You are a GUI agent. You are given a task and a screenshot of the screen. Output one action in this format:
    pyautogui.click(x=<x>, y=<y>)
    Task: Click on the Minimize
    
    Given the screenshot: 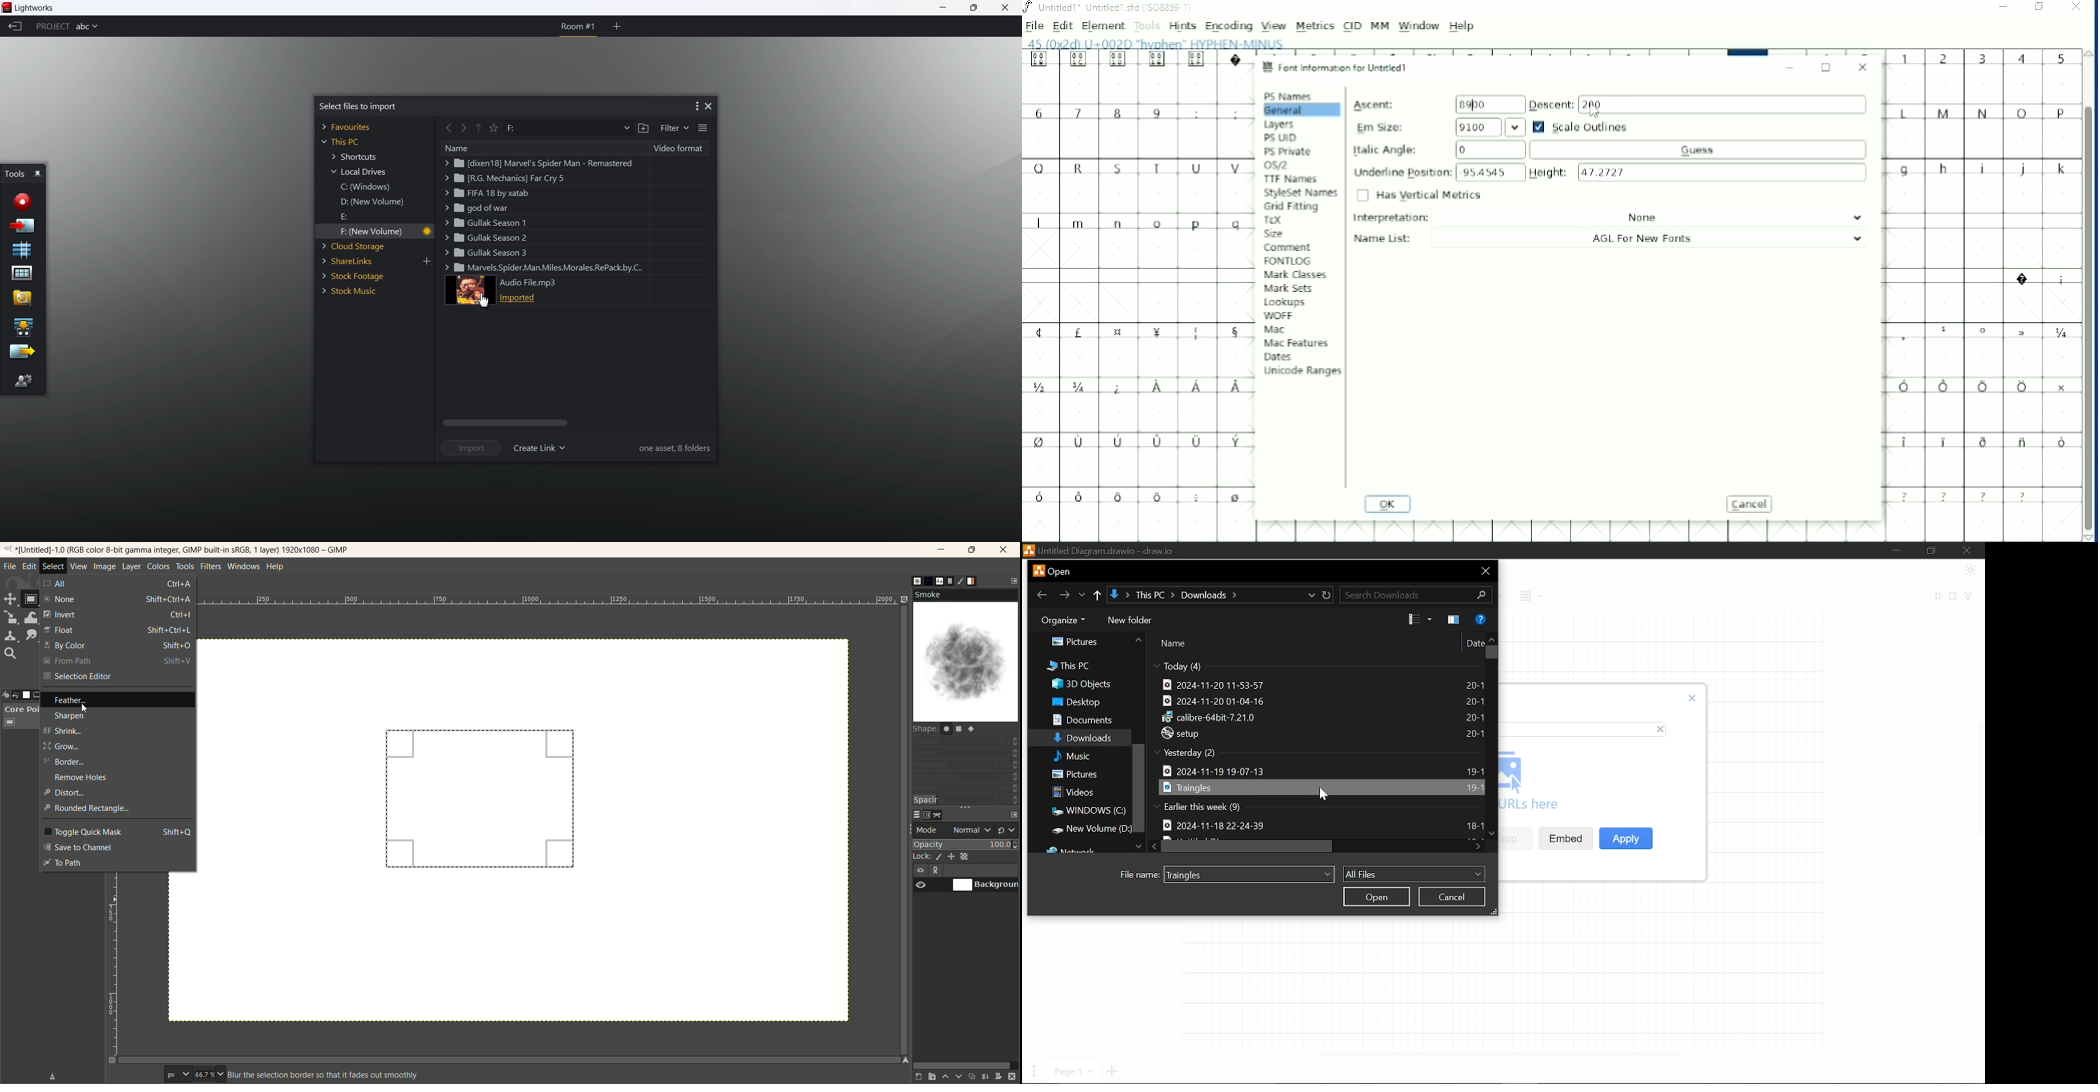 What is the action you would take?
    pyautogui.click(x=2005, y=8)
    